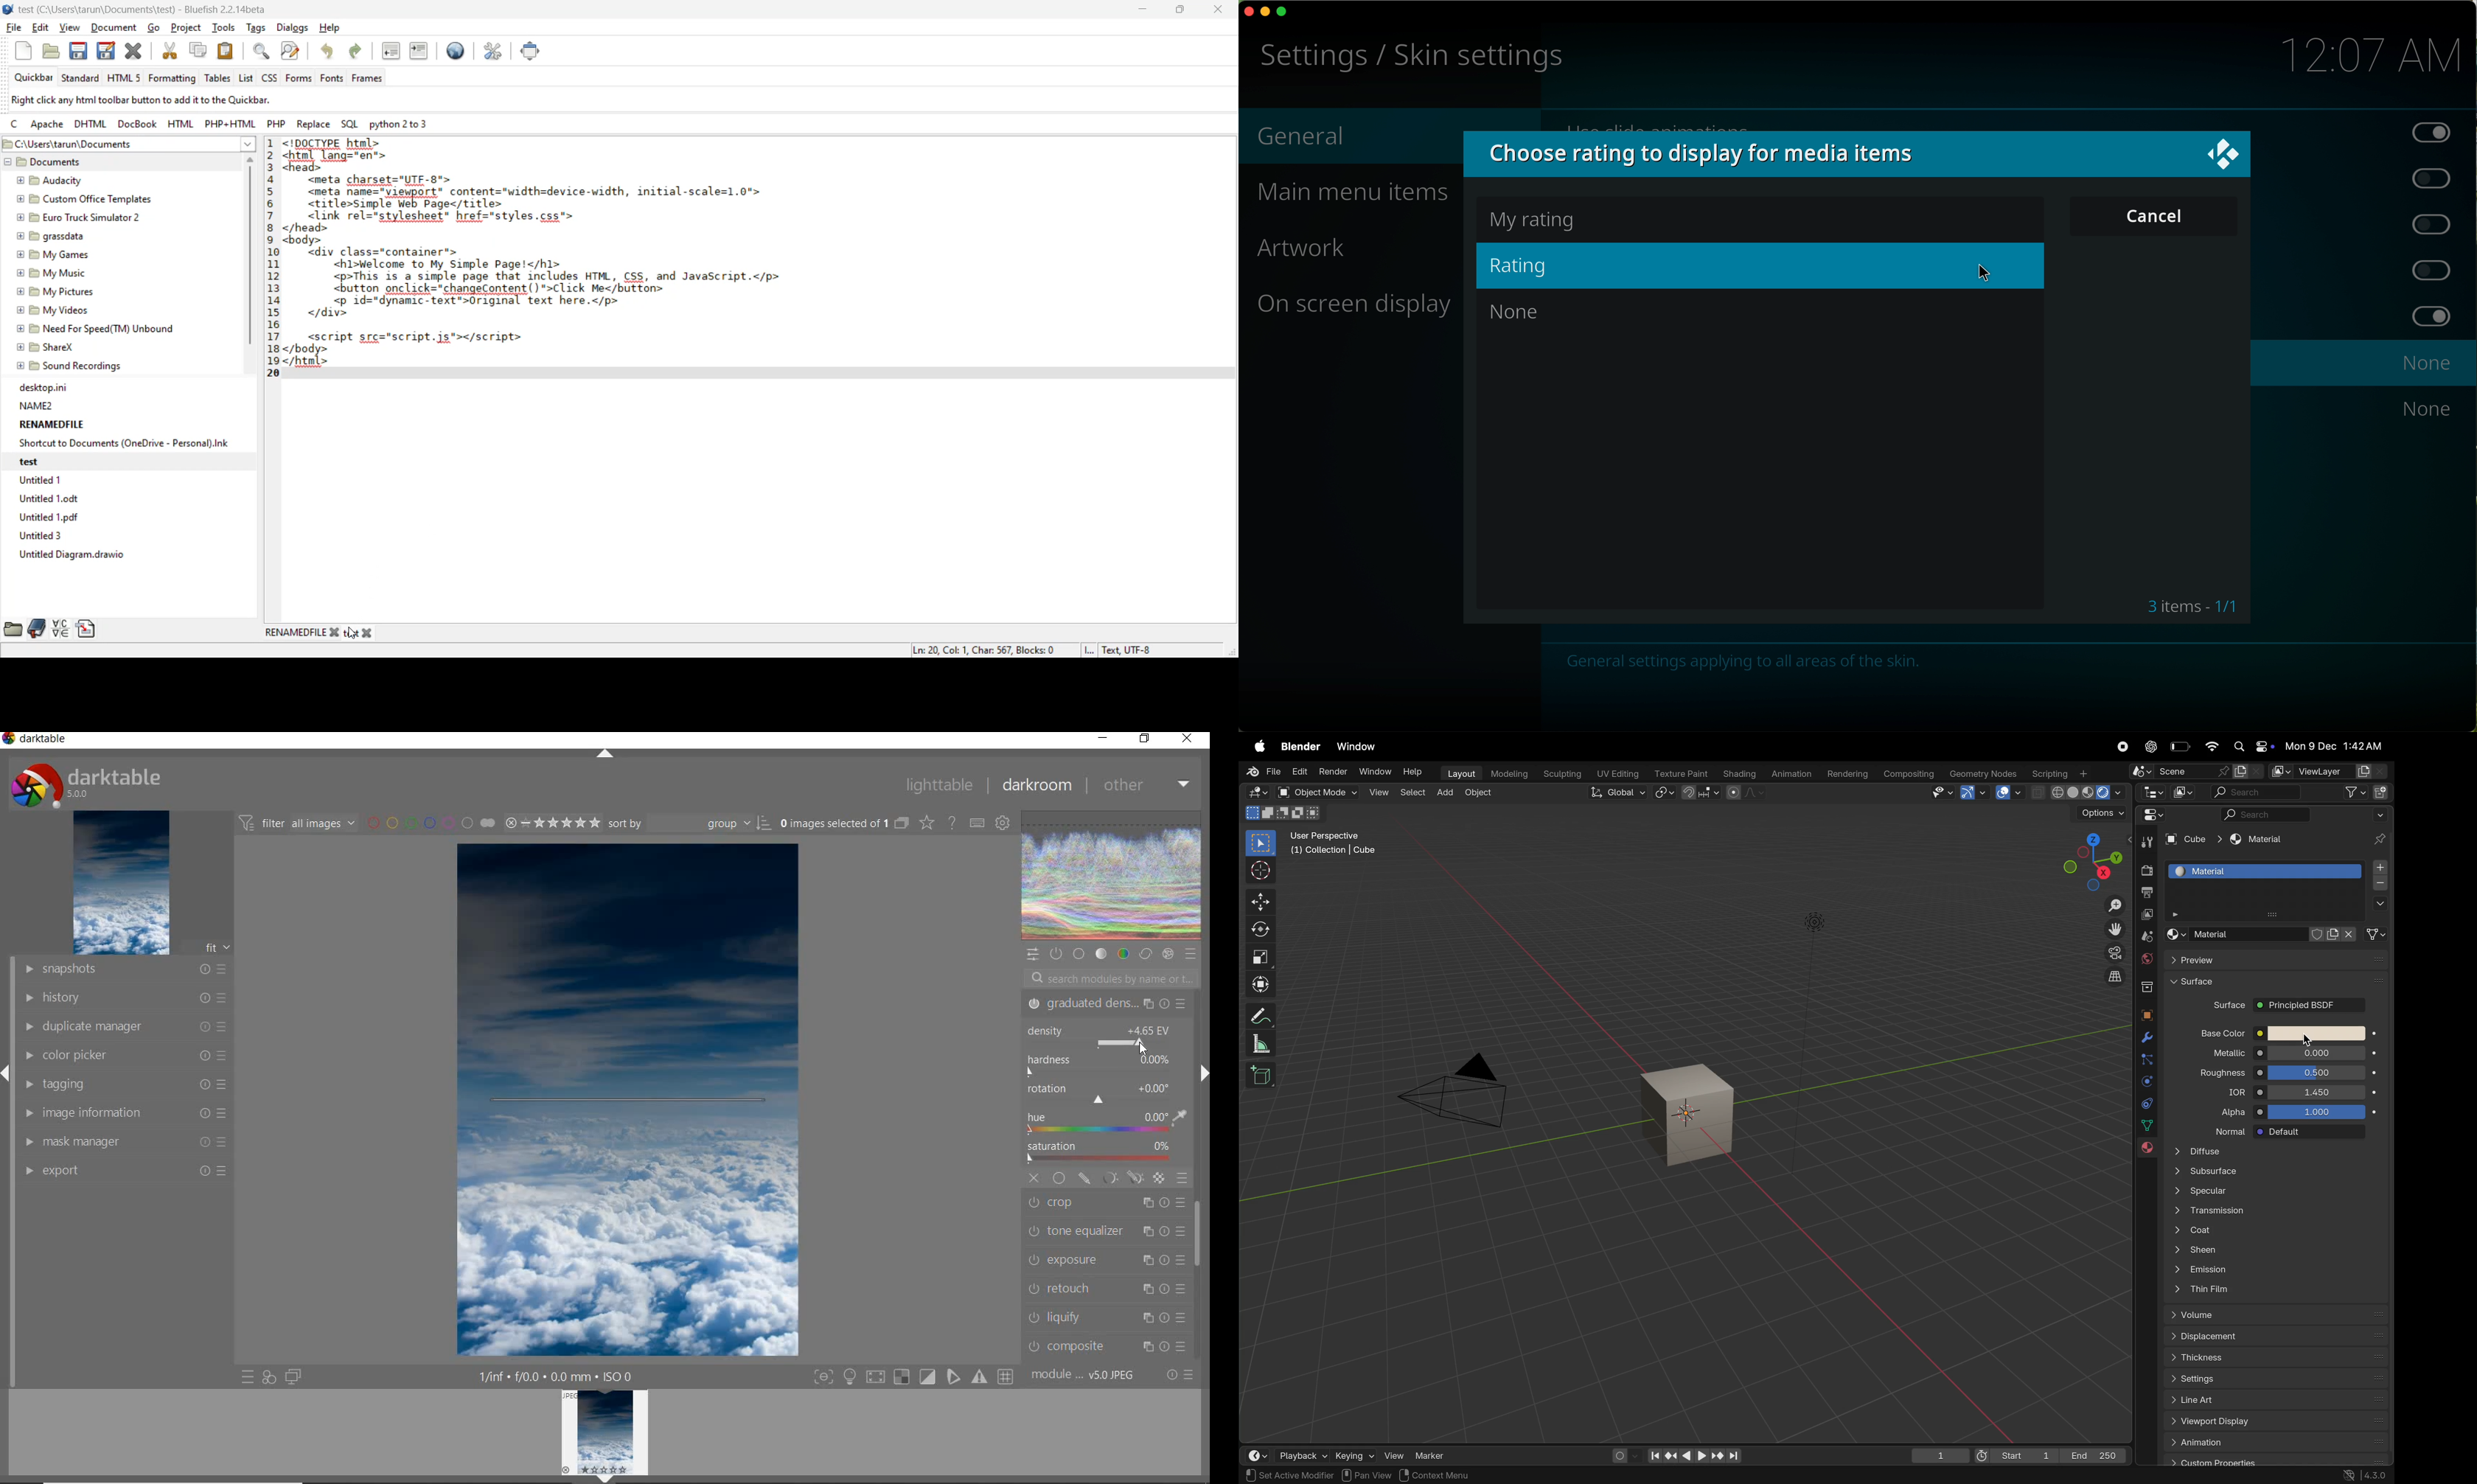 Image resolution: width=2492 pixels, height=1484 pixels. Describe the element at coordinates (1986, 275) in the screenshot. I see `cursor` at that location.